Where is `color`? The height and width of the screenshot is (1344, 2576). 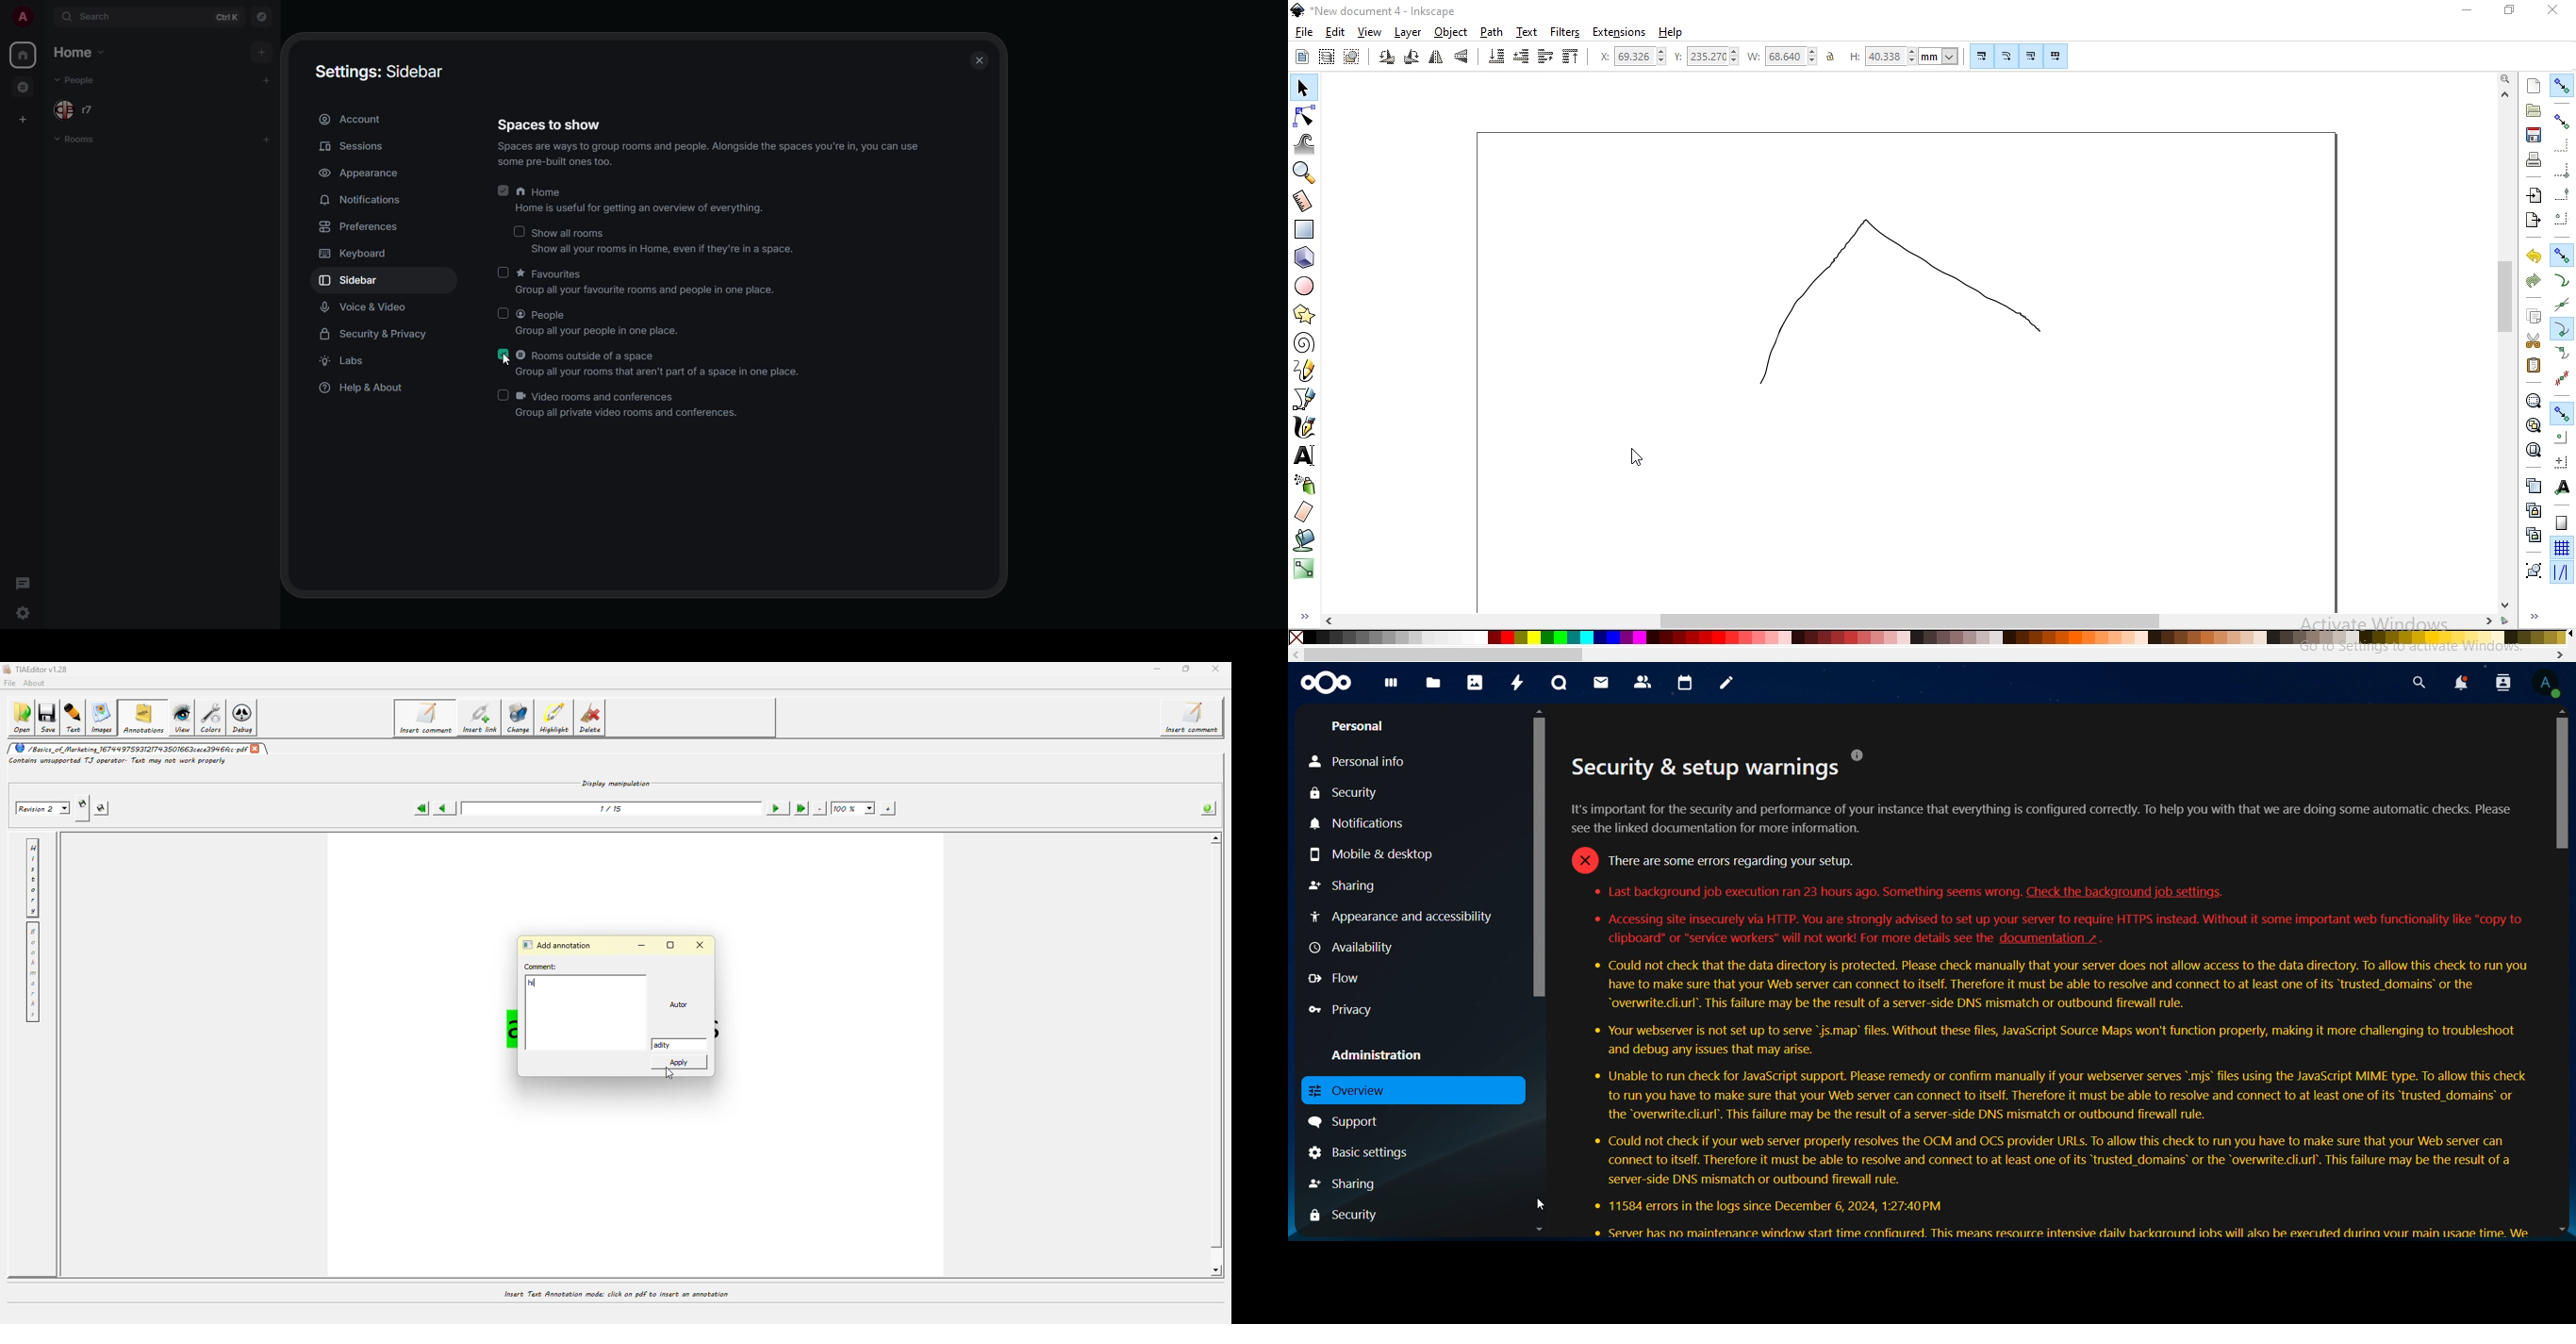
color is located at coordinates (1935, 639).